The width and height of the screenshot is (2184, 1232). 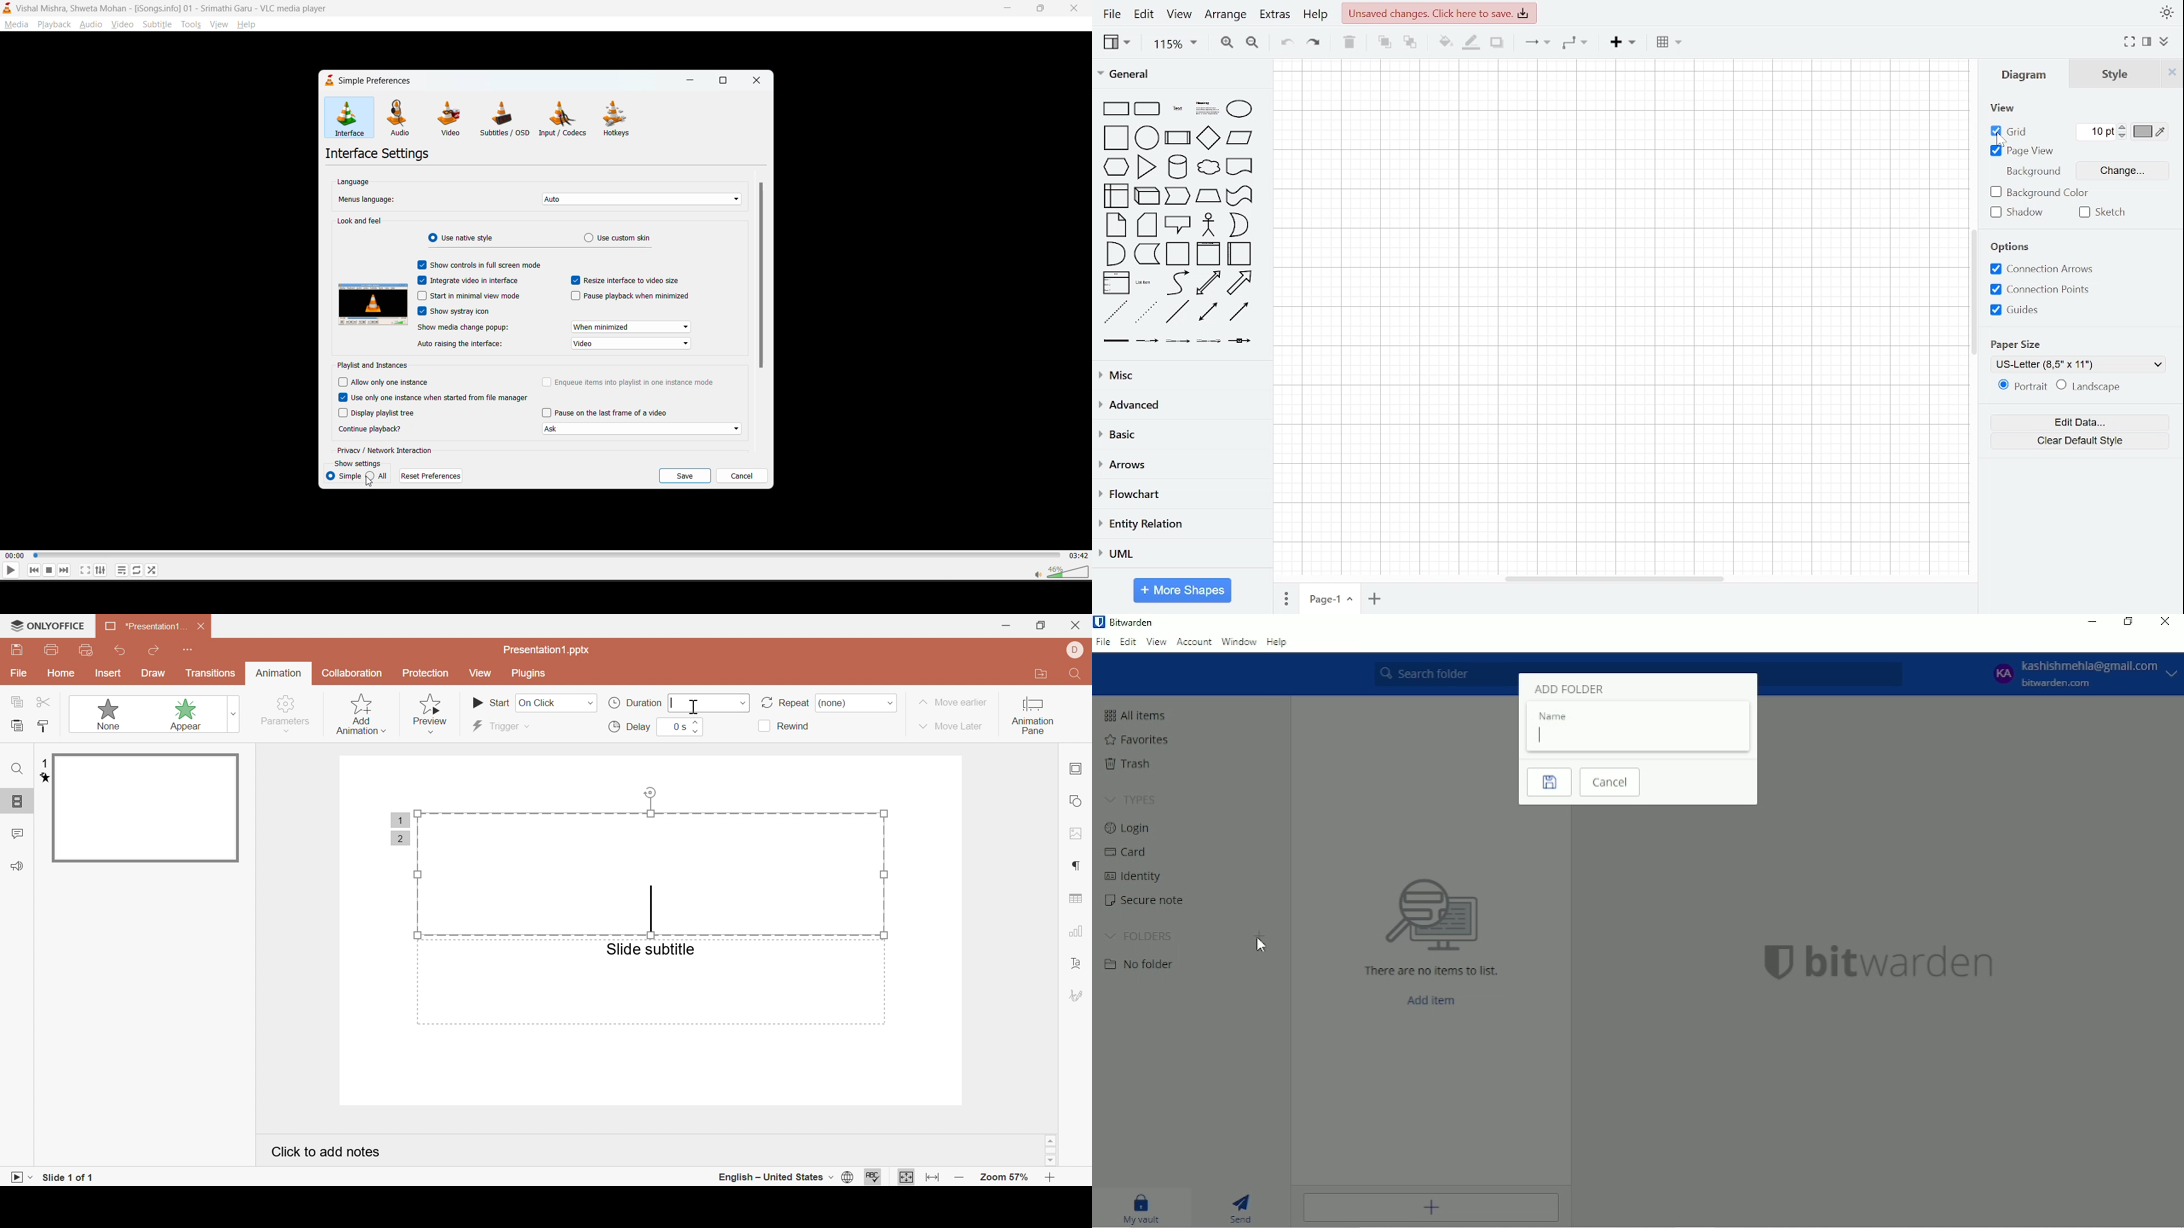 What do you see at coordinates (464, 328) in the screenshot?
I see `show media change popup` at bounding box center [464, 328].